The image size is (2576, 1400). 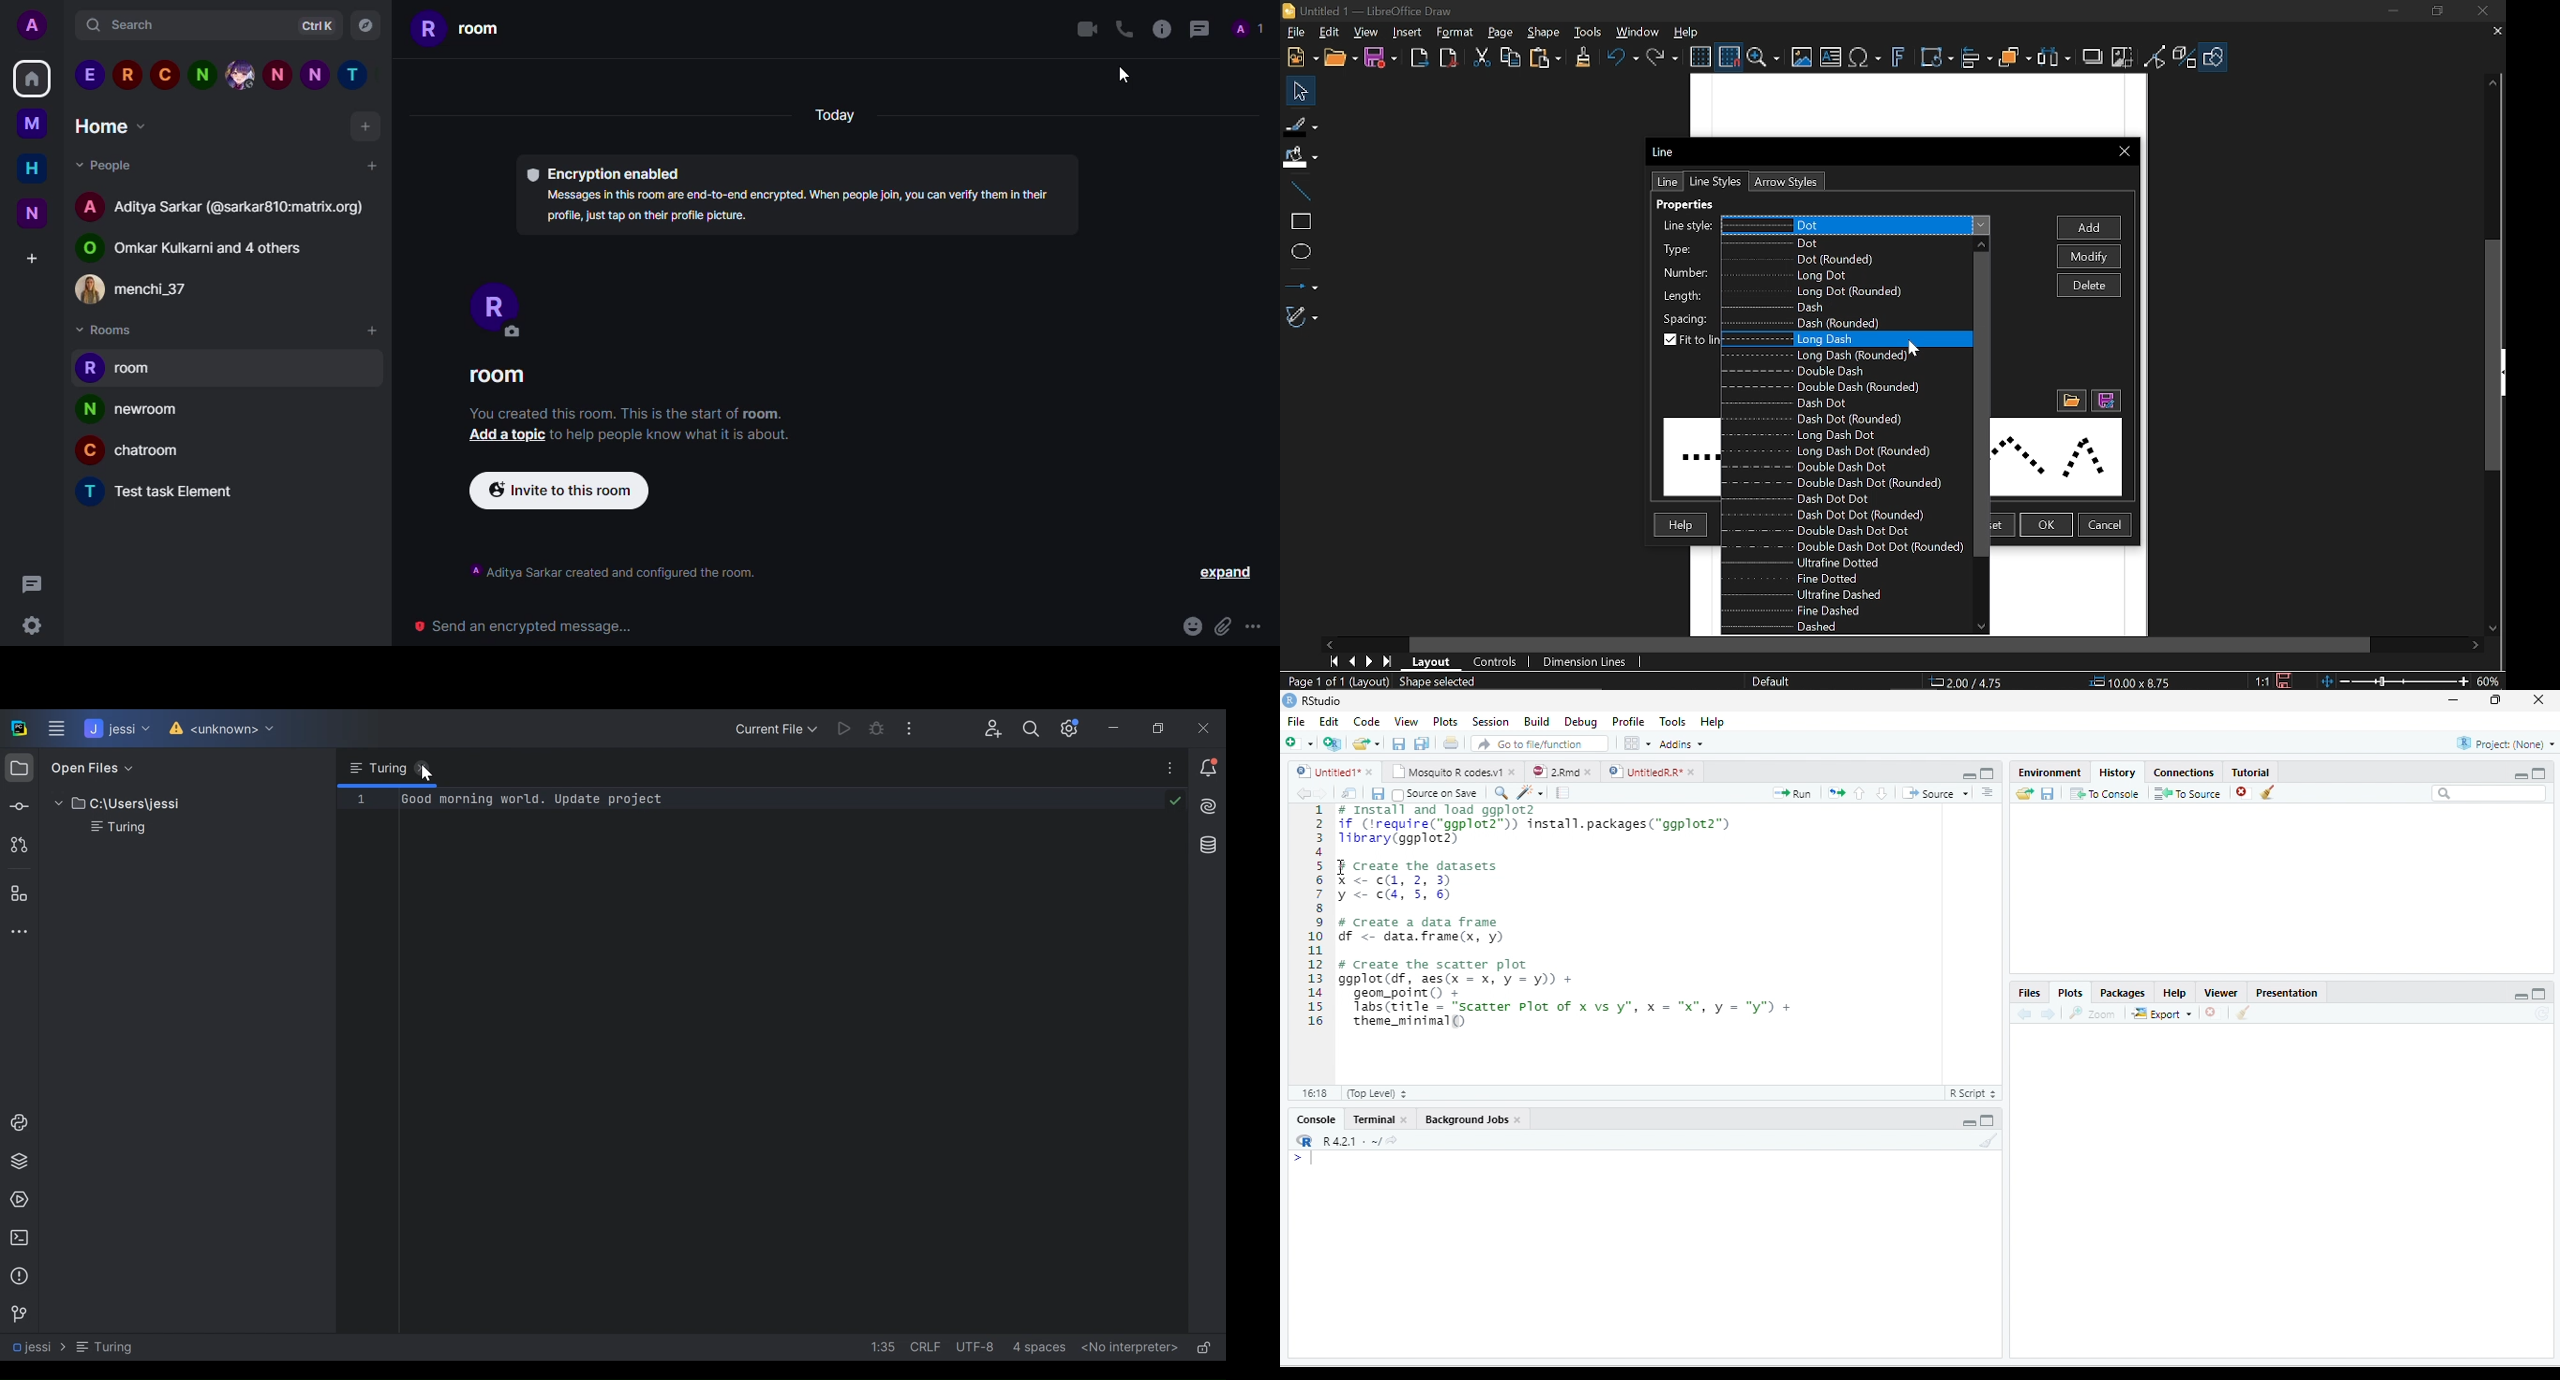 I want to click on Files, so click(x=2029, y=992).